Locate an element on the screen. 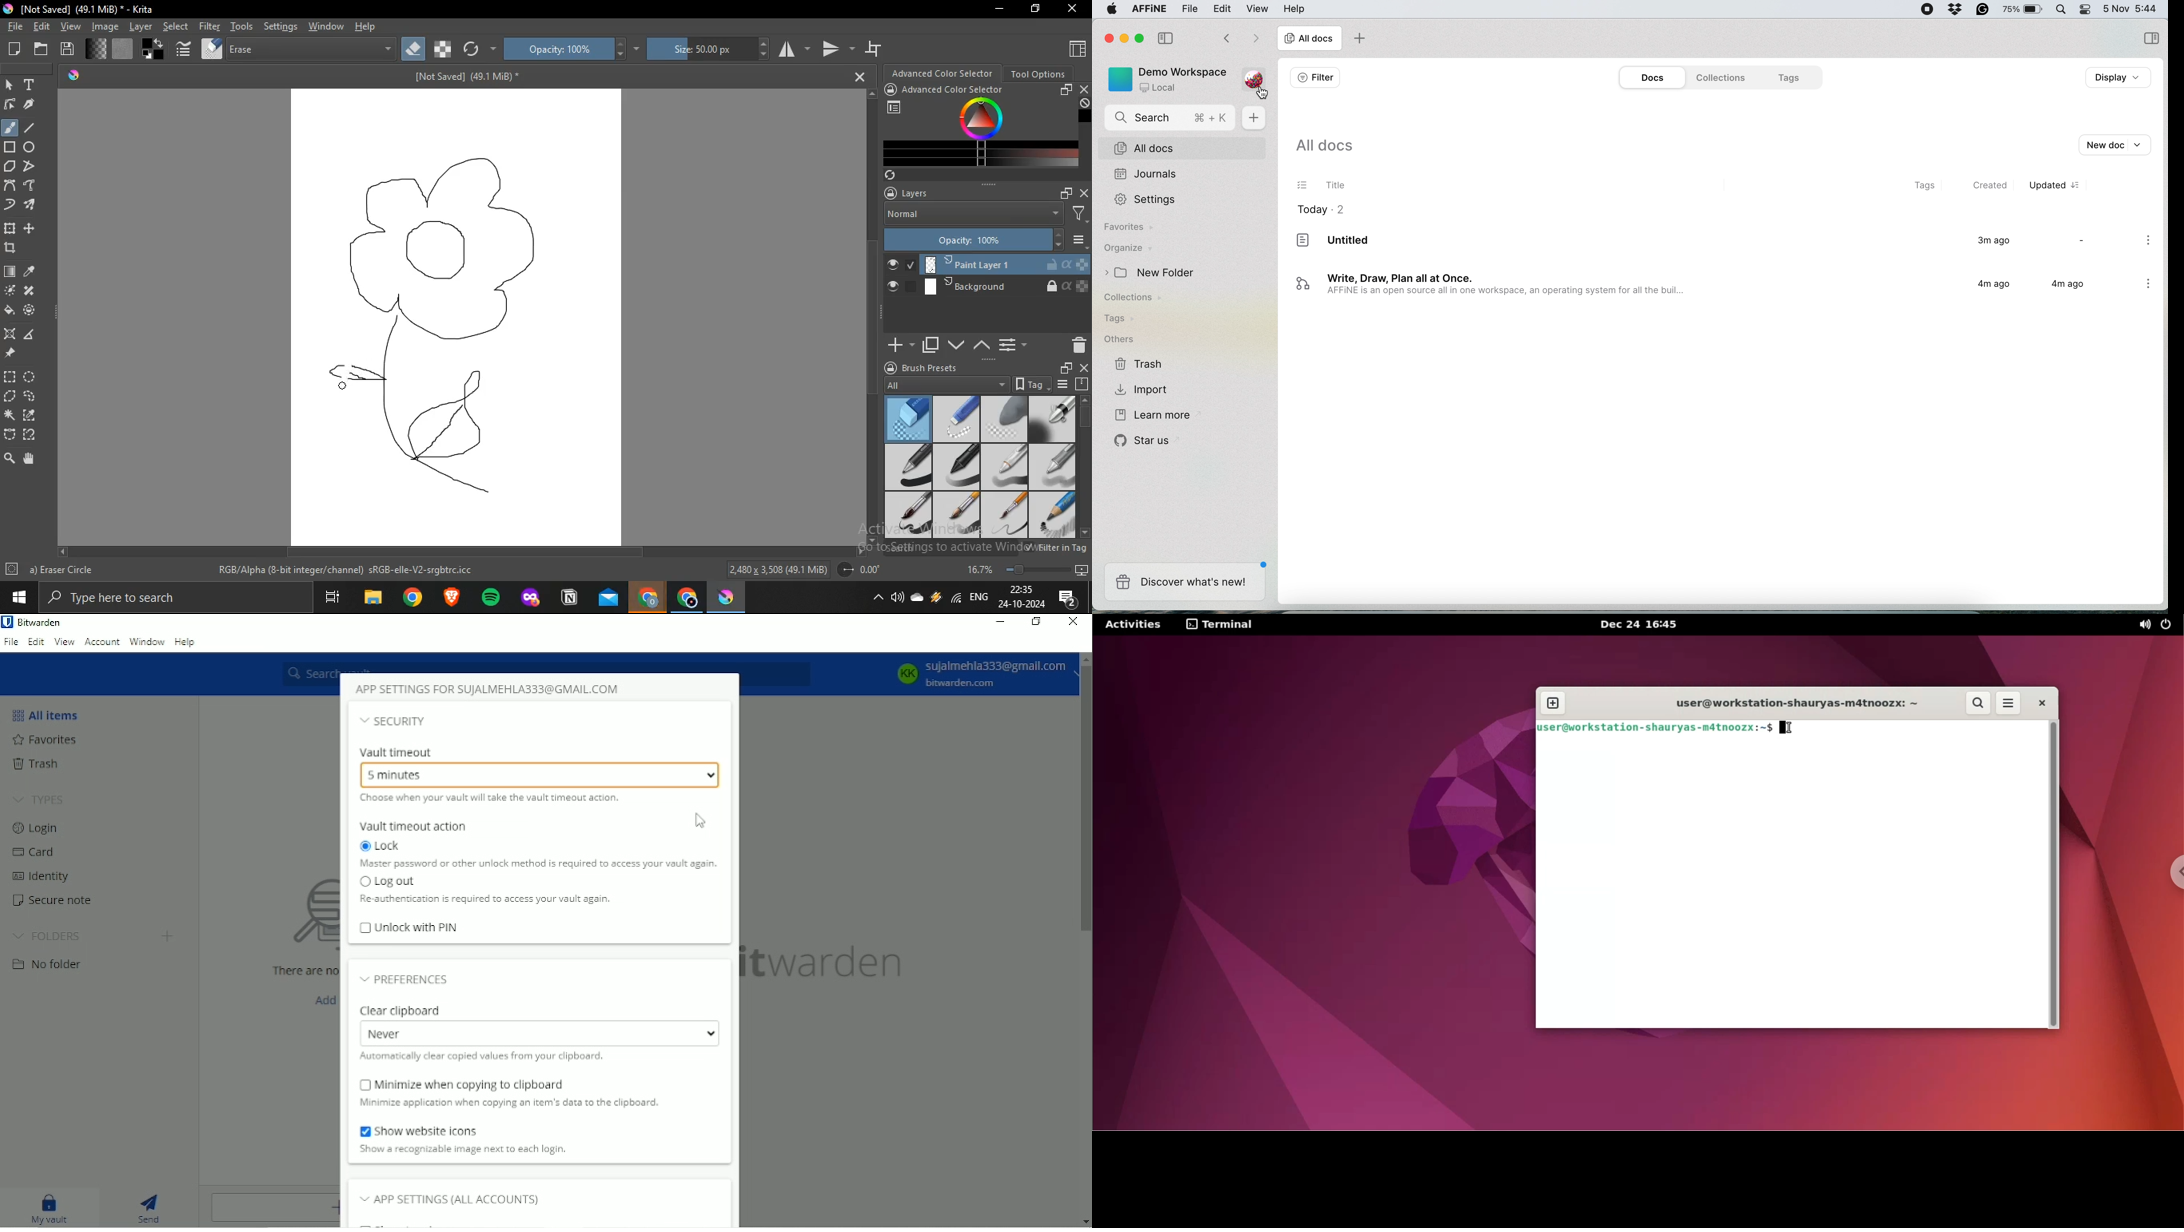 This screenshot has width=2184, height=1232. vertical mirror tool is located at coordinates (835, 52).